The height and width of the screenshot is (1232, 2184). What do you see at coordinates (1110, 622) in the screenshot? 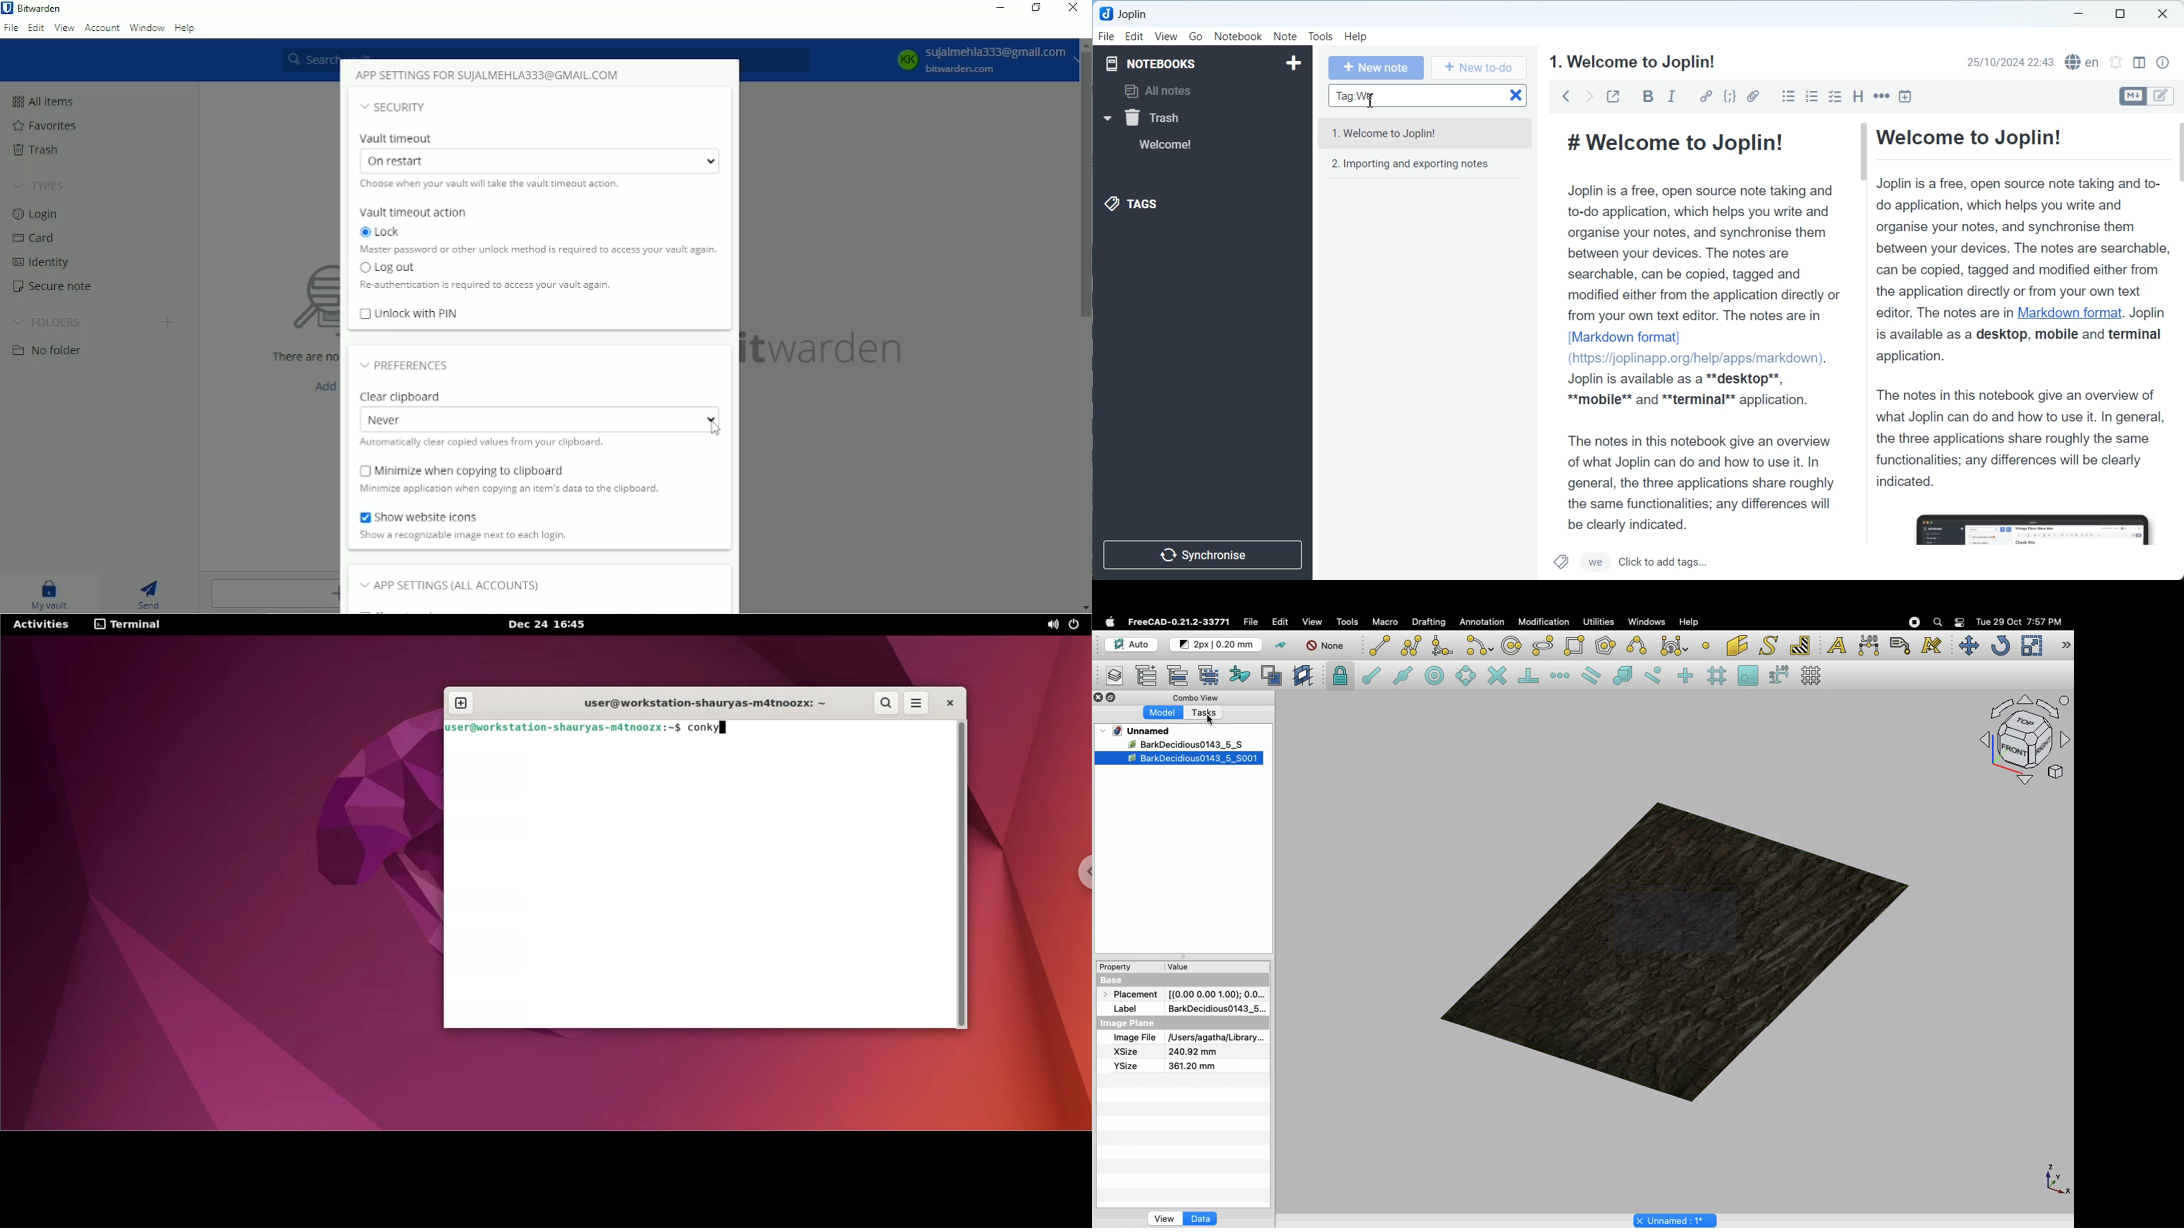
I see `Apple log` at bounding box center [1110, 622].